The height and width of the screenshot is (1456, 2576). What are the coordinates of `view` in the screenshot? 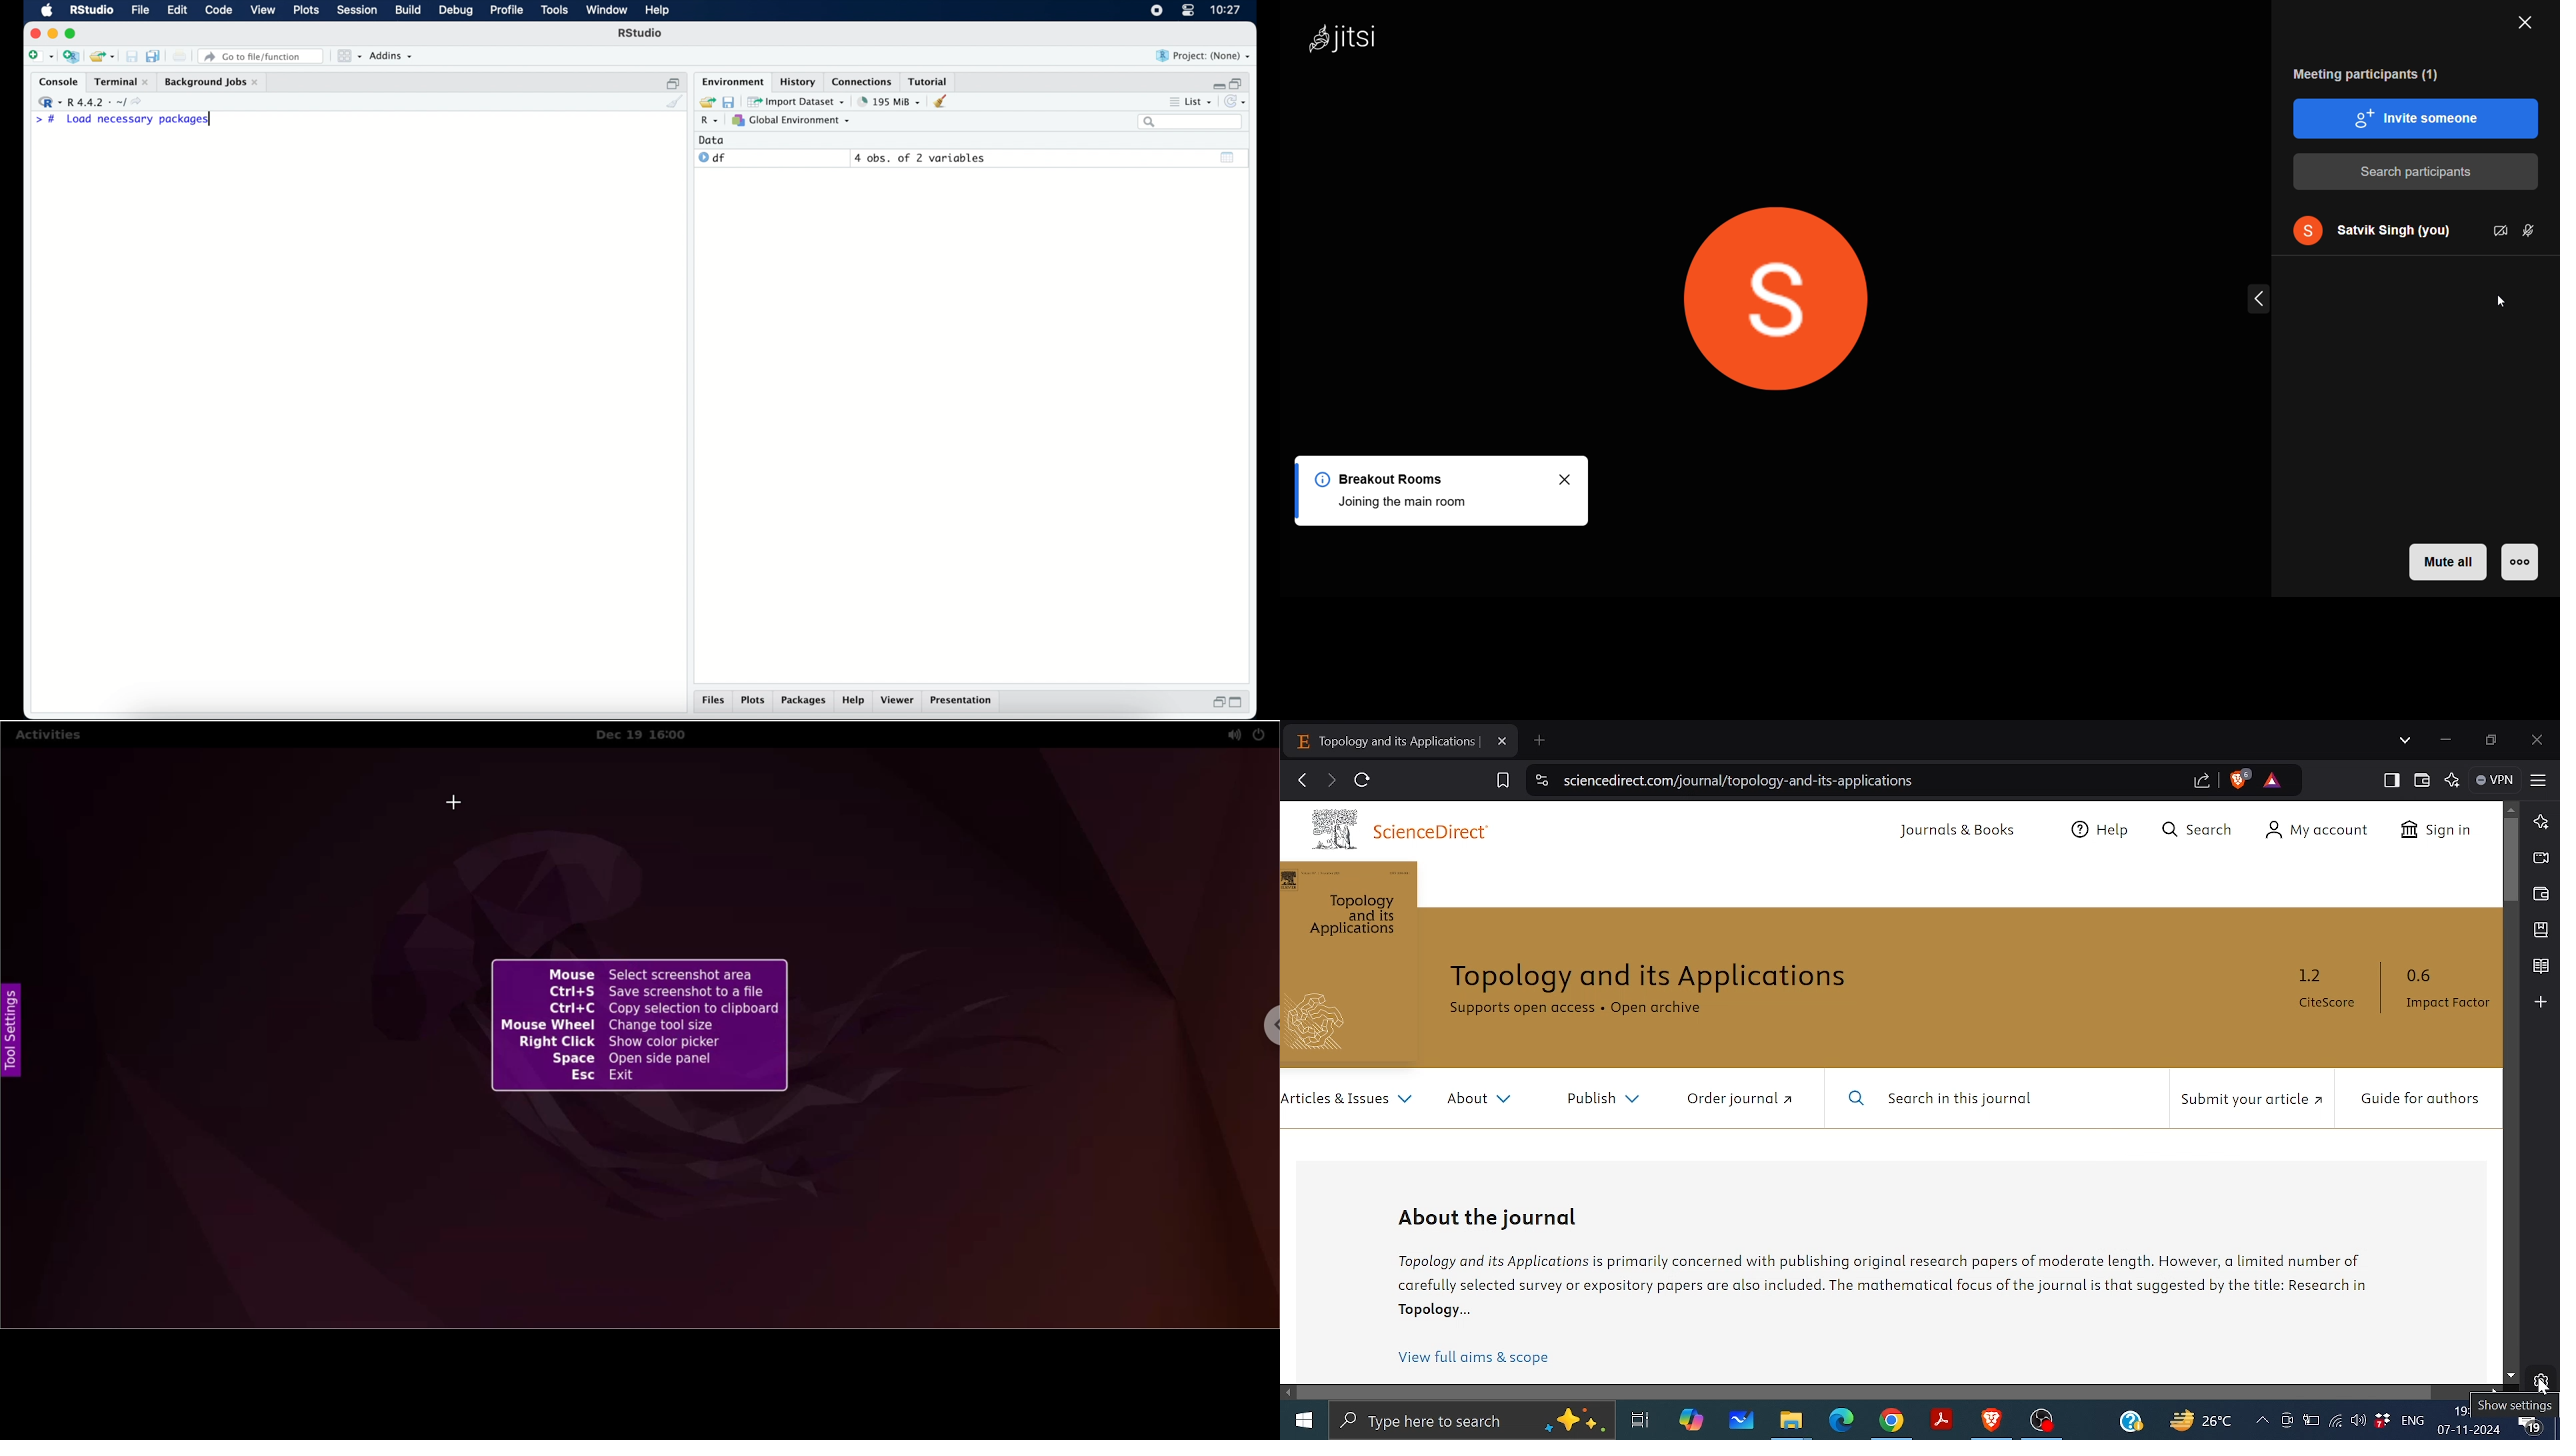 It's located at (263, 11).